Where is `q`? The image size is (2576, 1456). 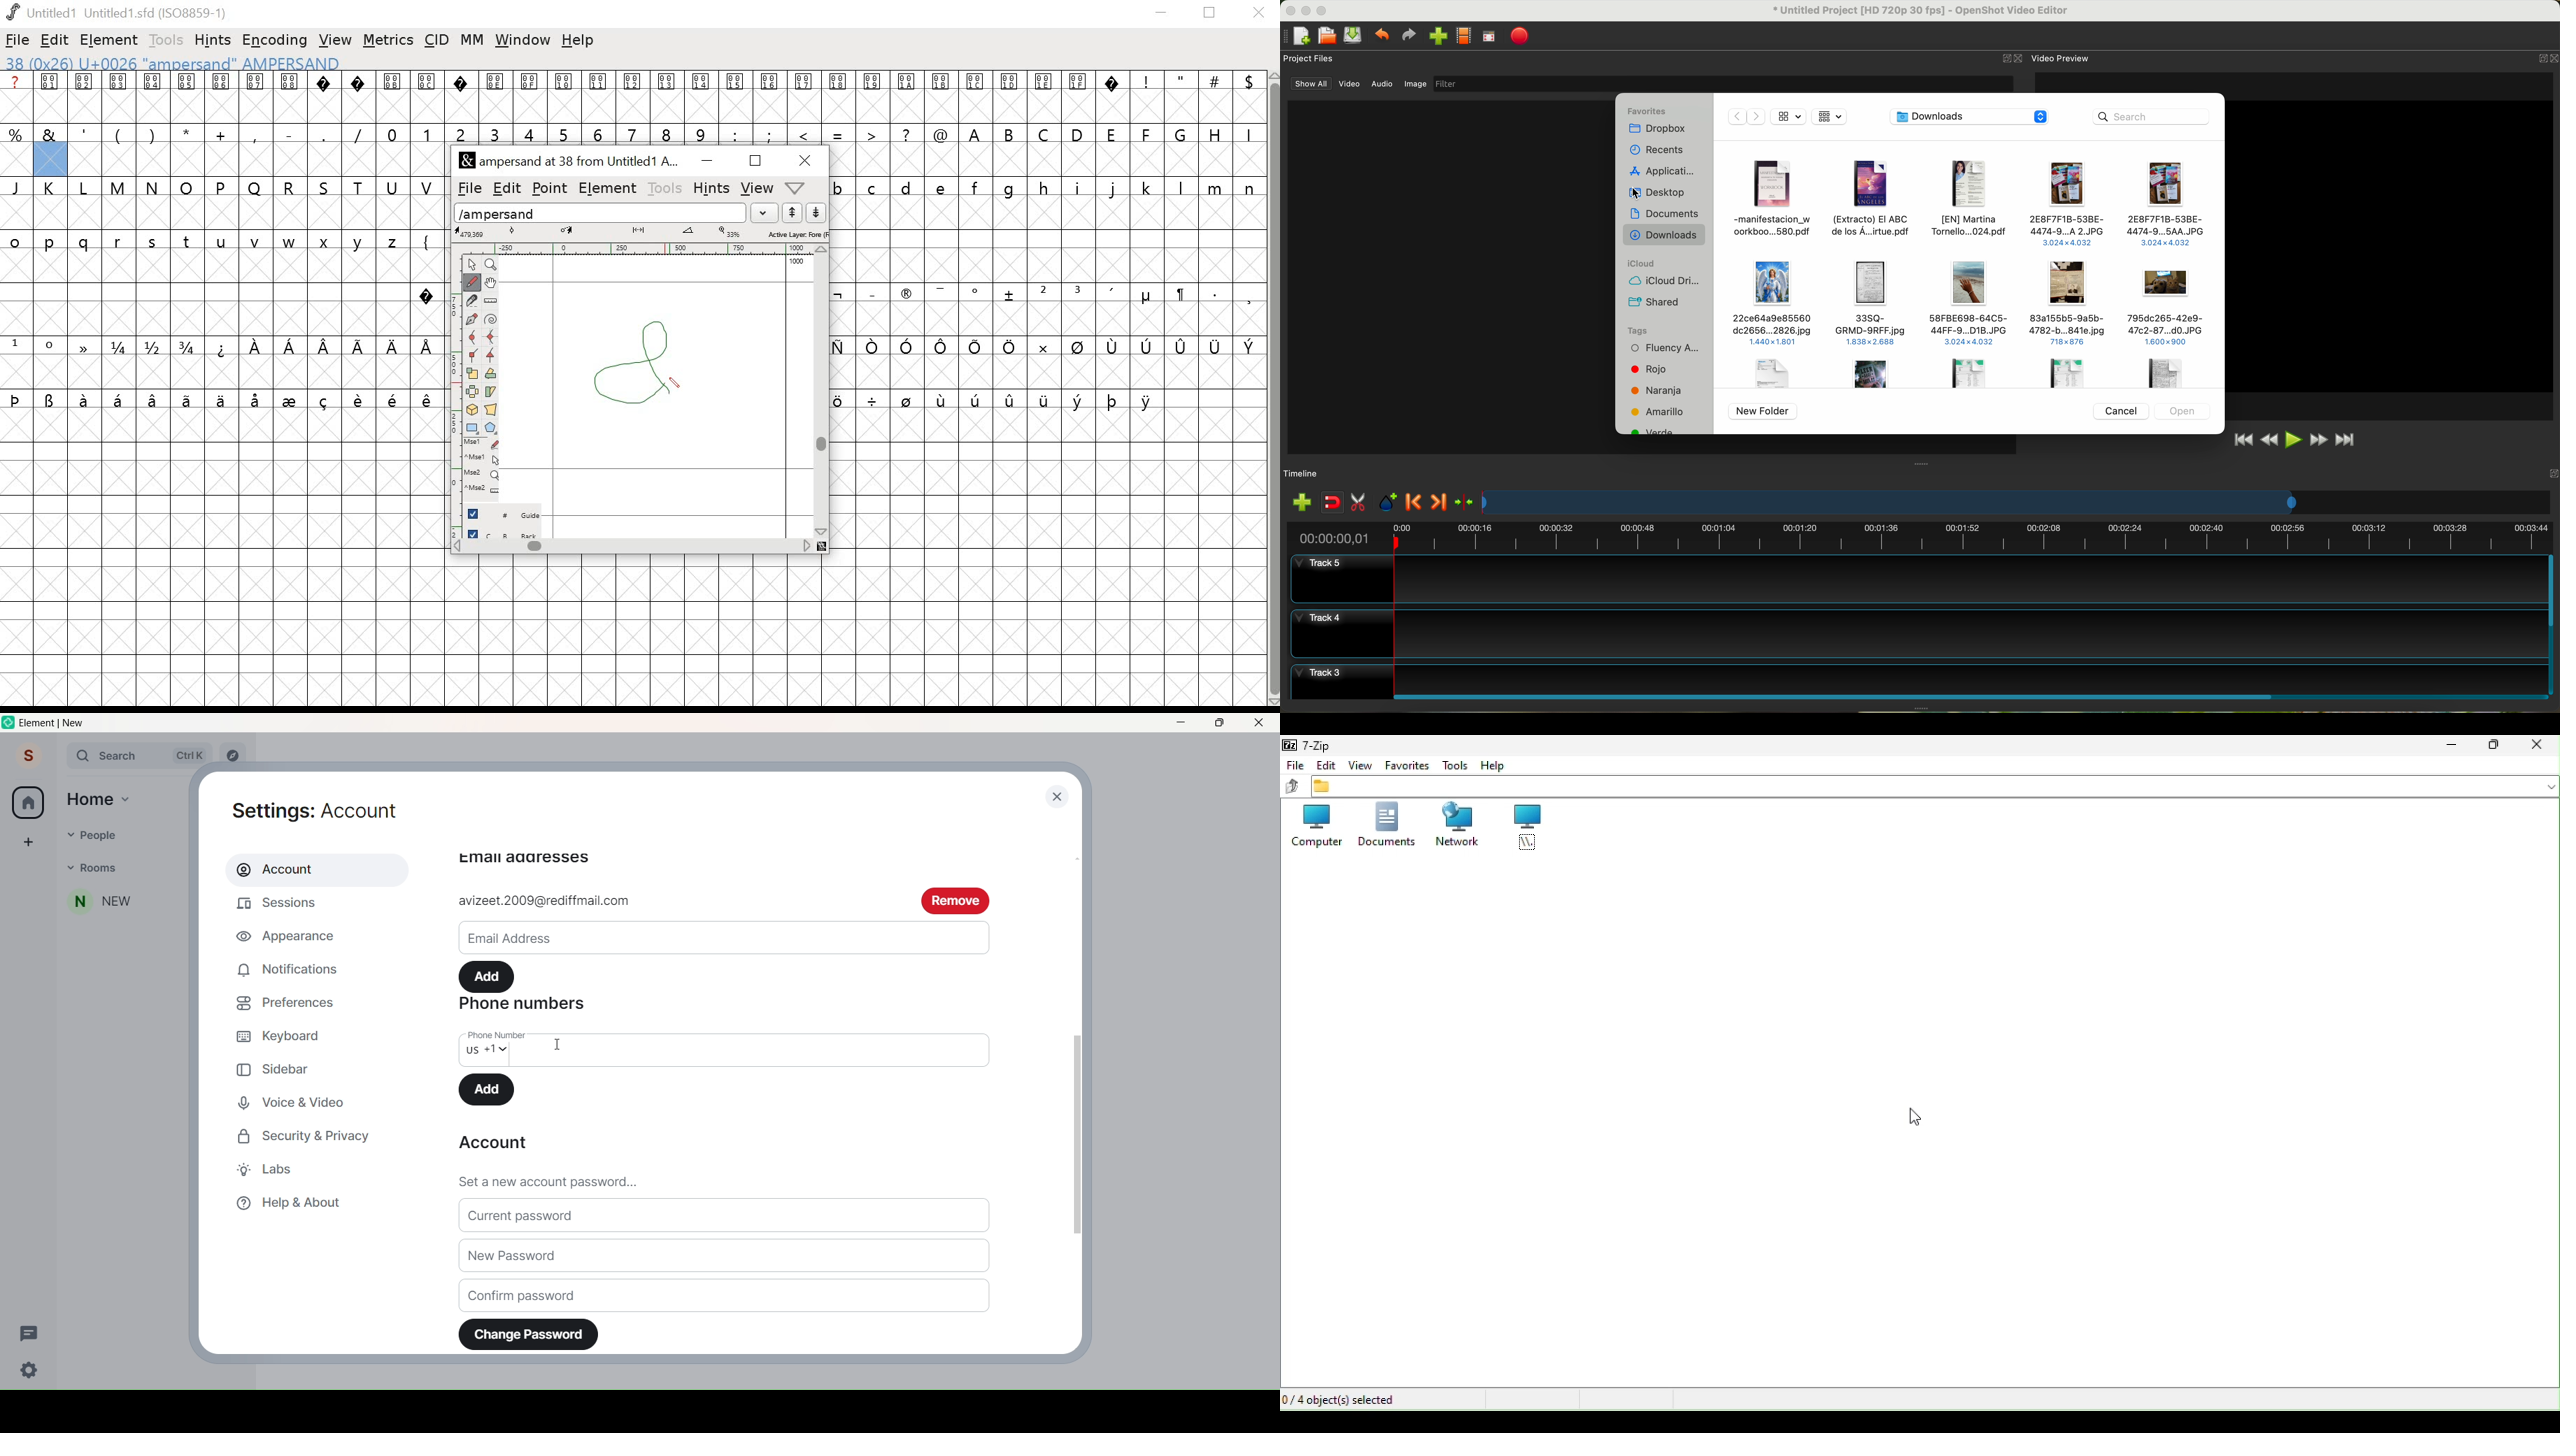 q is located at coordinates (87, 243).